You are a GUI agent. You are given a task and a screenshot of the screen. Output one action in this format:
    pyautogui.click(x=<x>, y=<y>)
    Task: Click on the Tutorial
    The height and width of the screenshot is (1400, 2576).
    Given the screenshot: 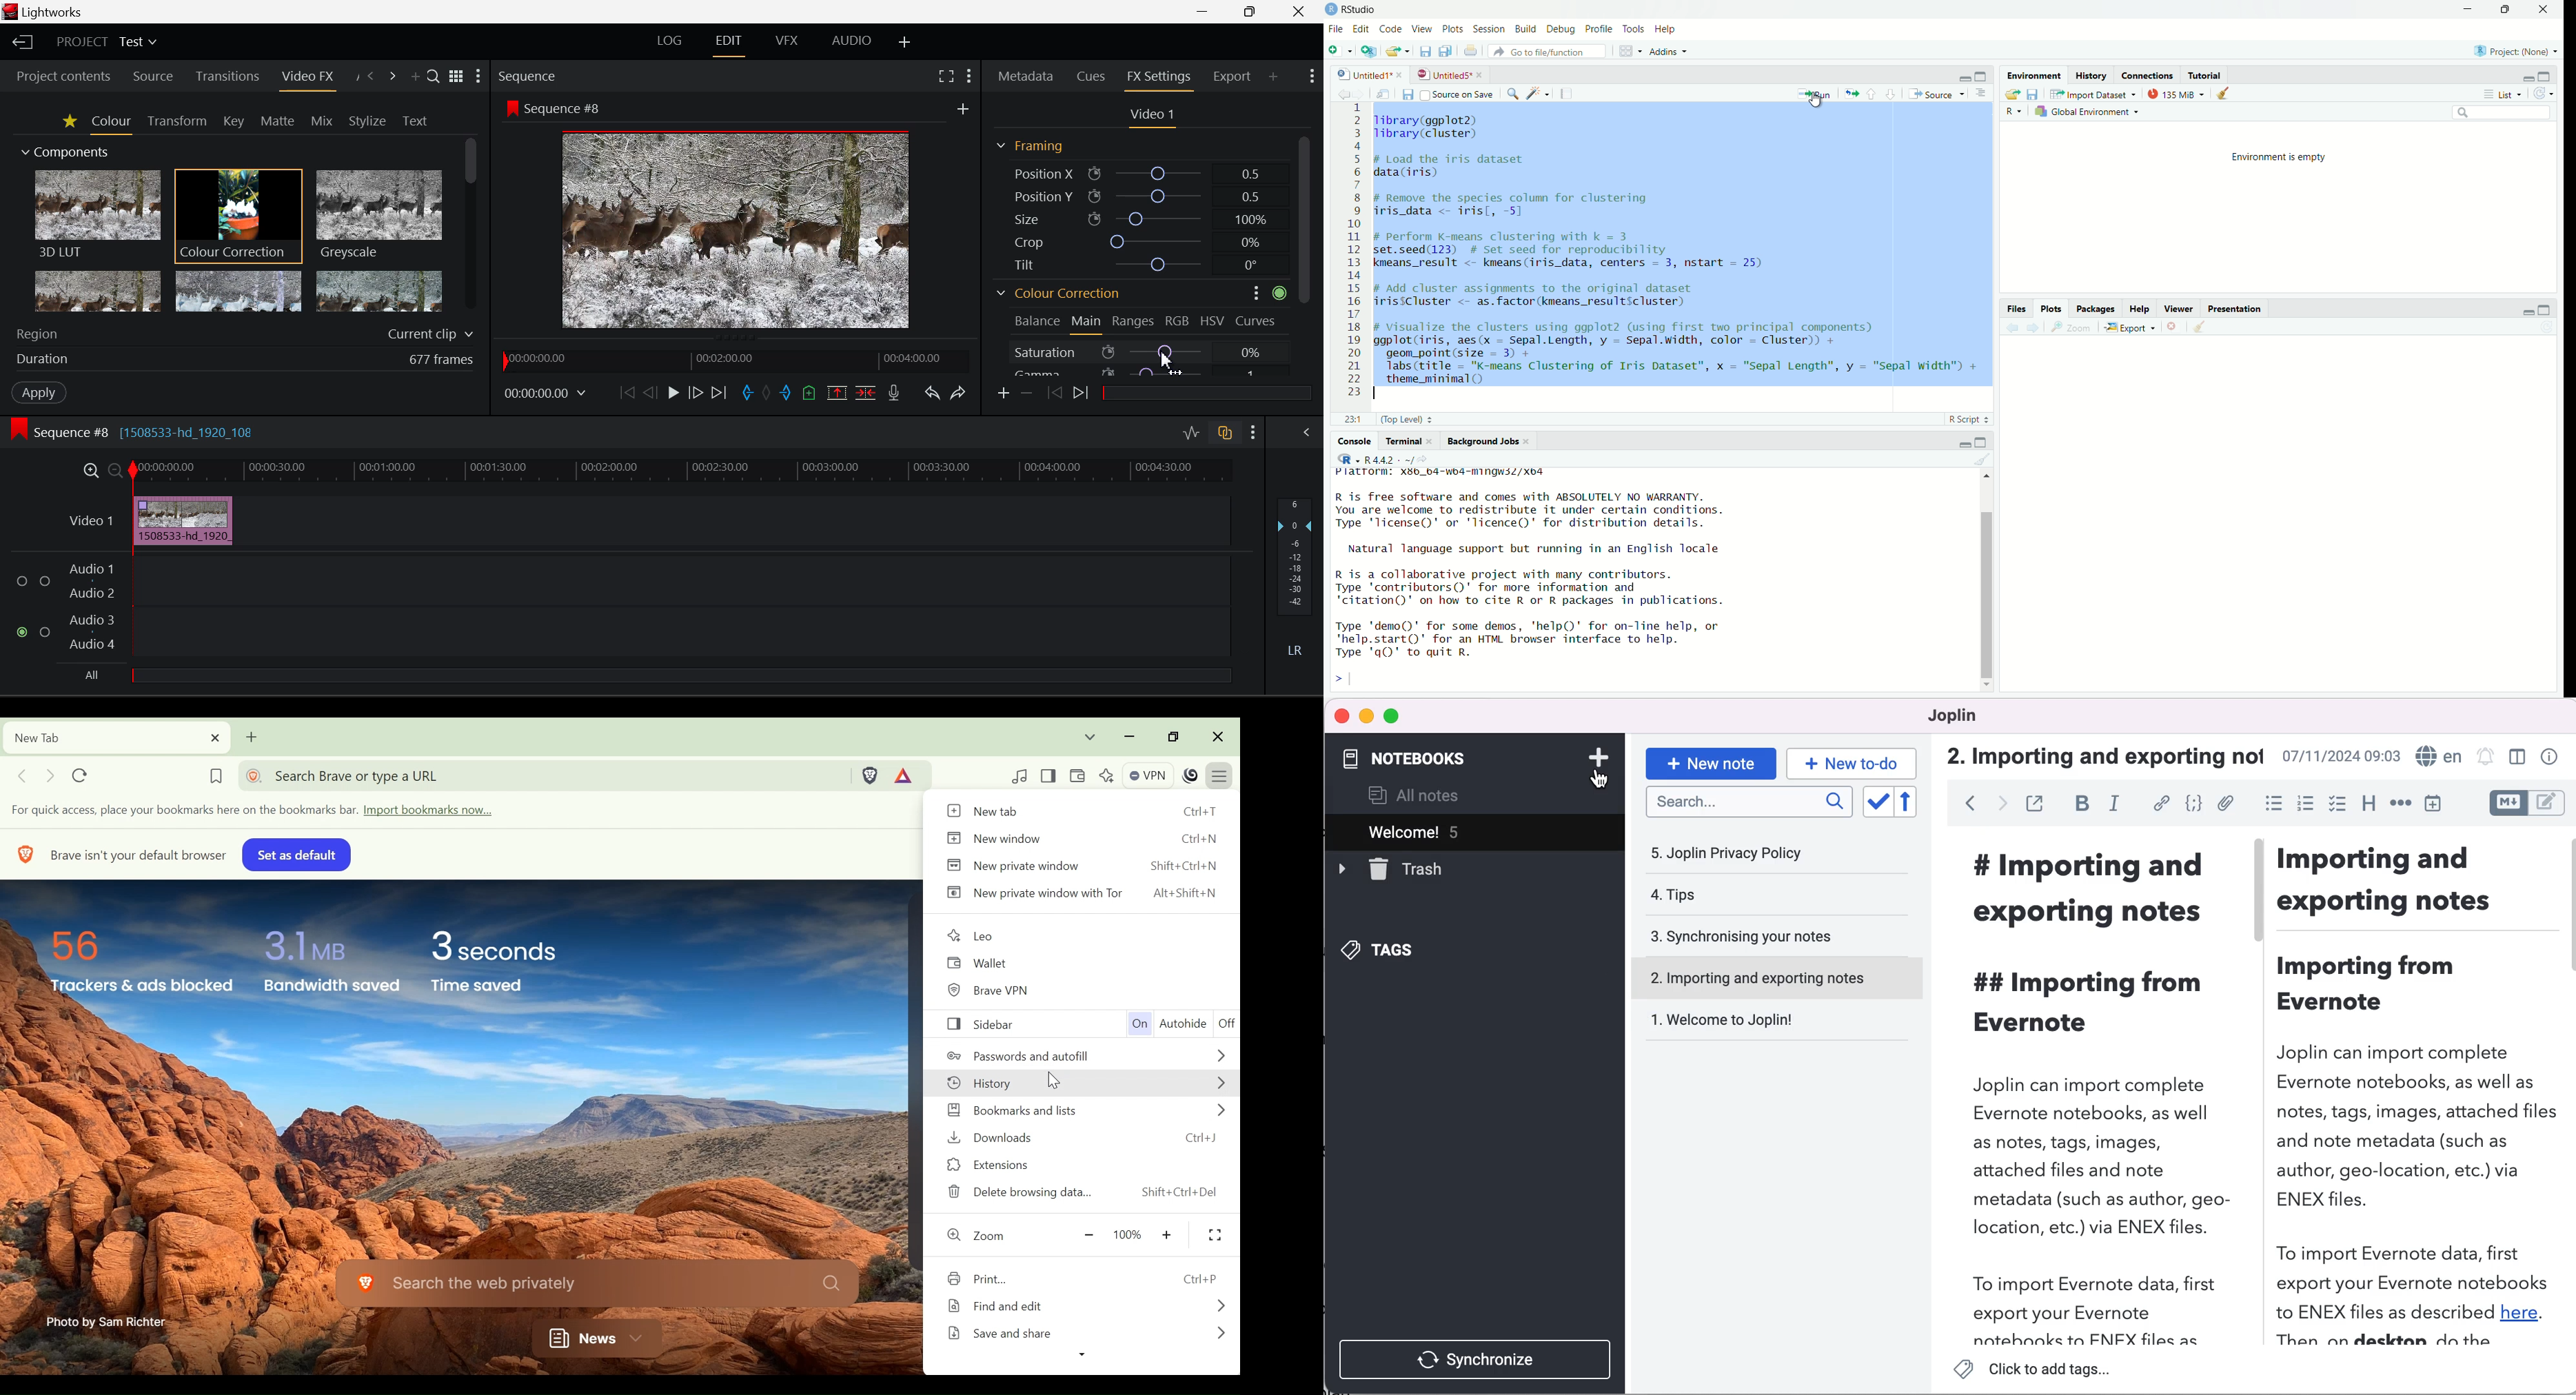 What is the action you would take?
    pyautogui.click(x=2203, y=74)
    